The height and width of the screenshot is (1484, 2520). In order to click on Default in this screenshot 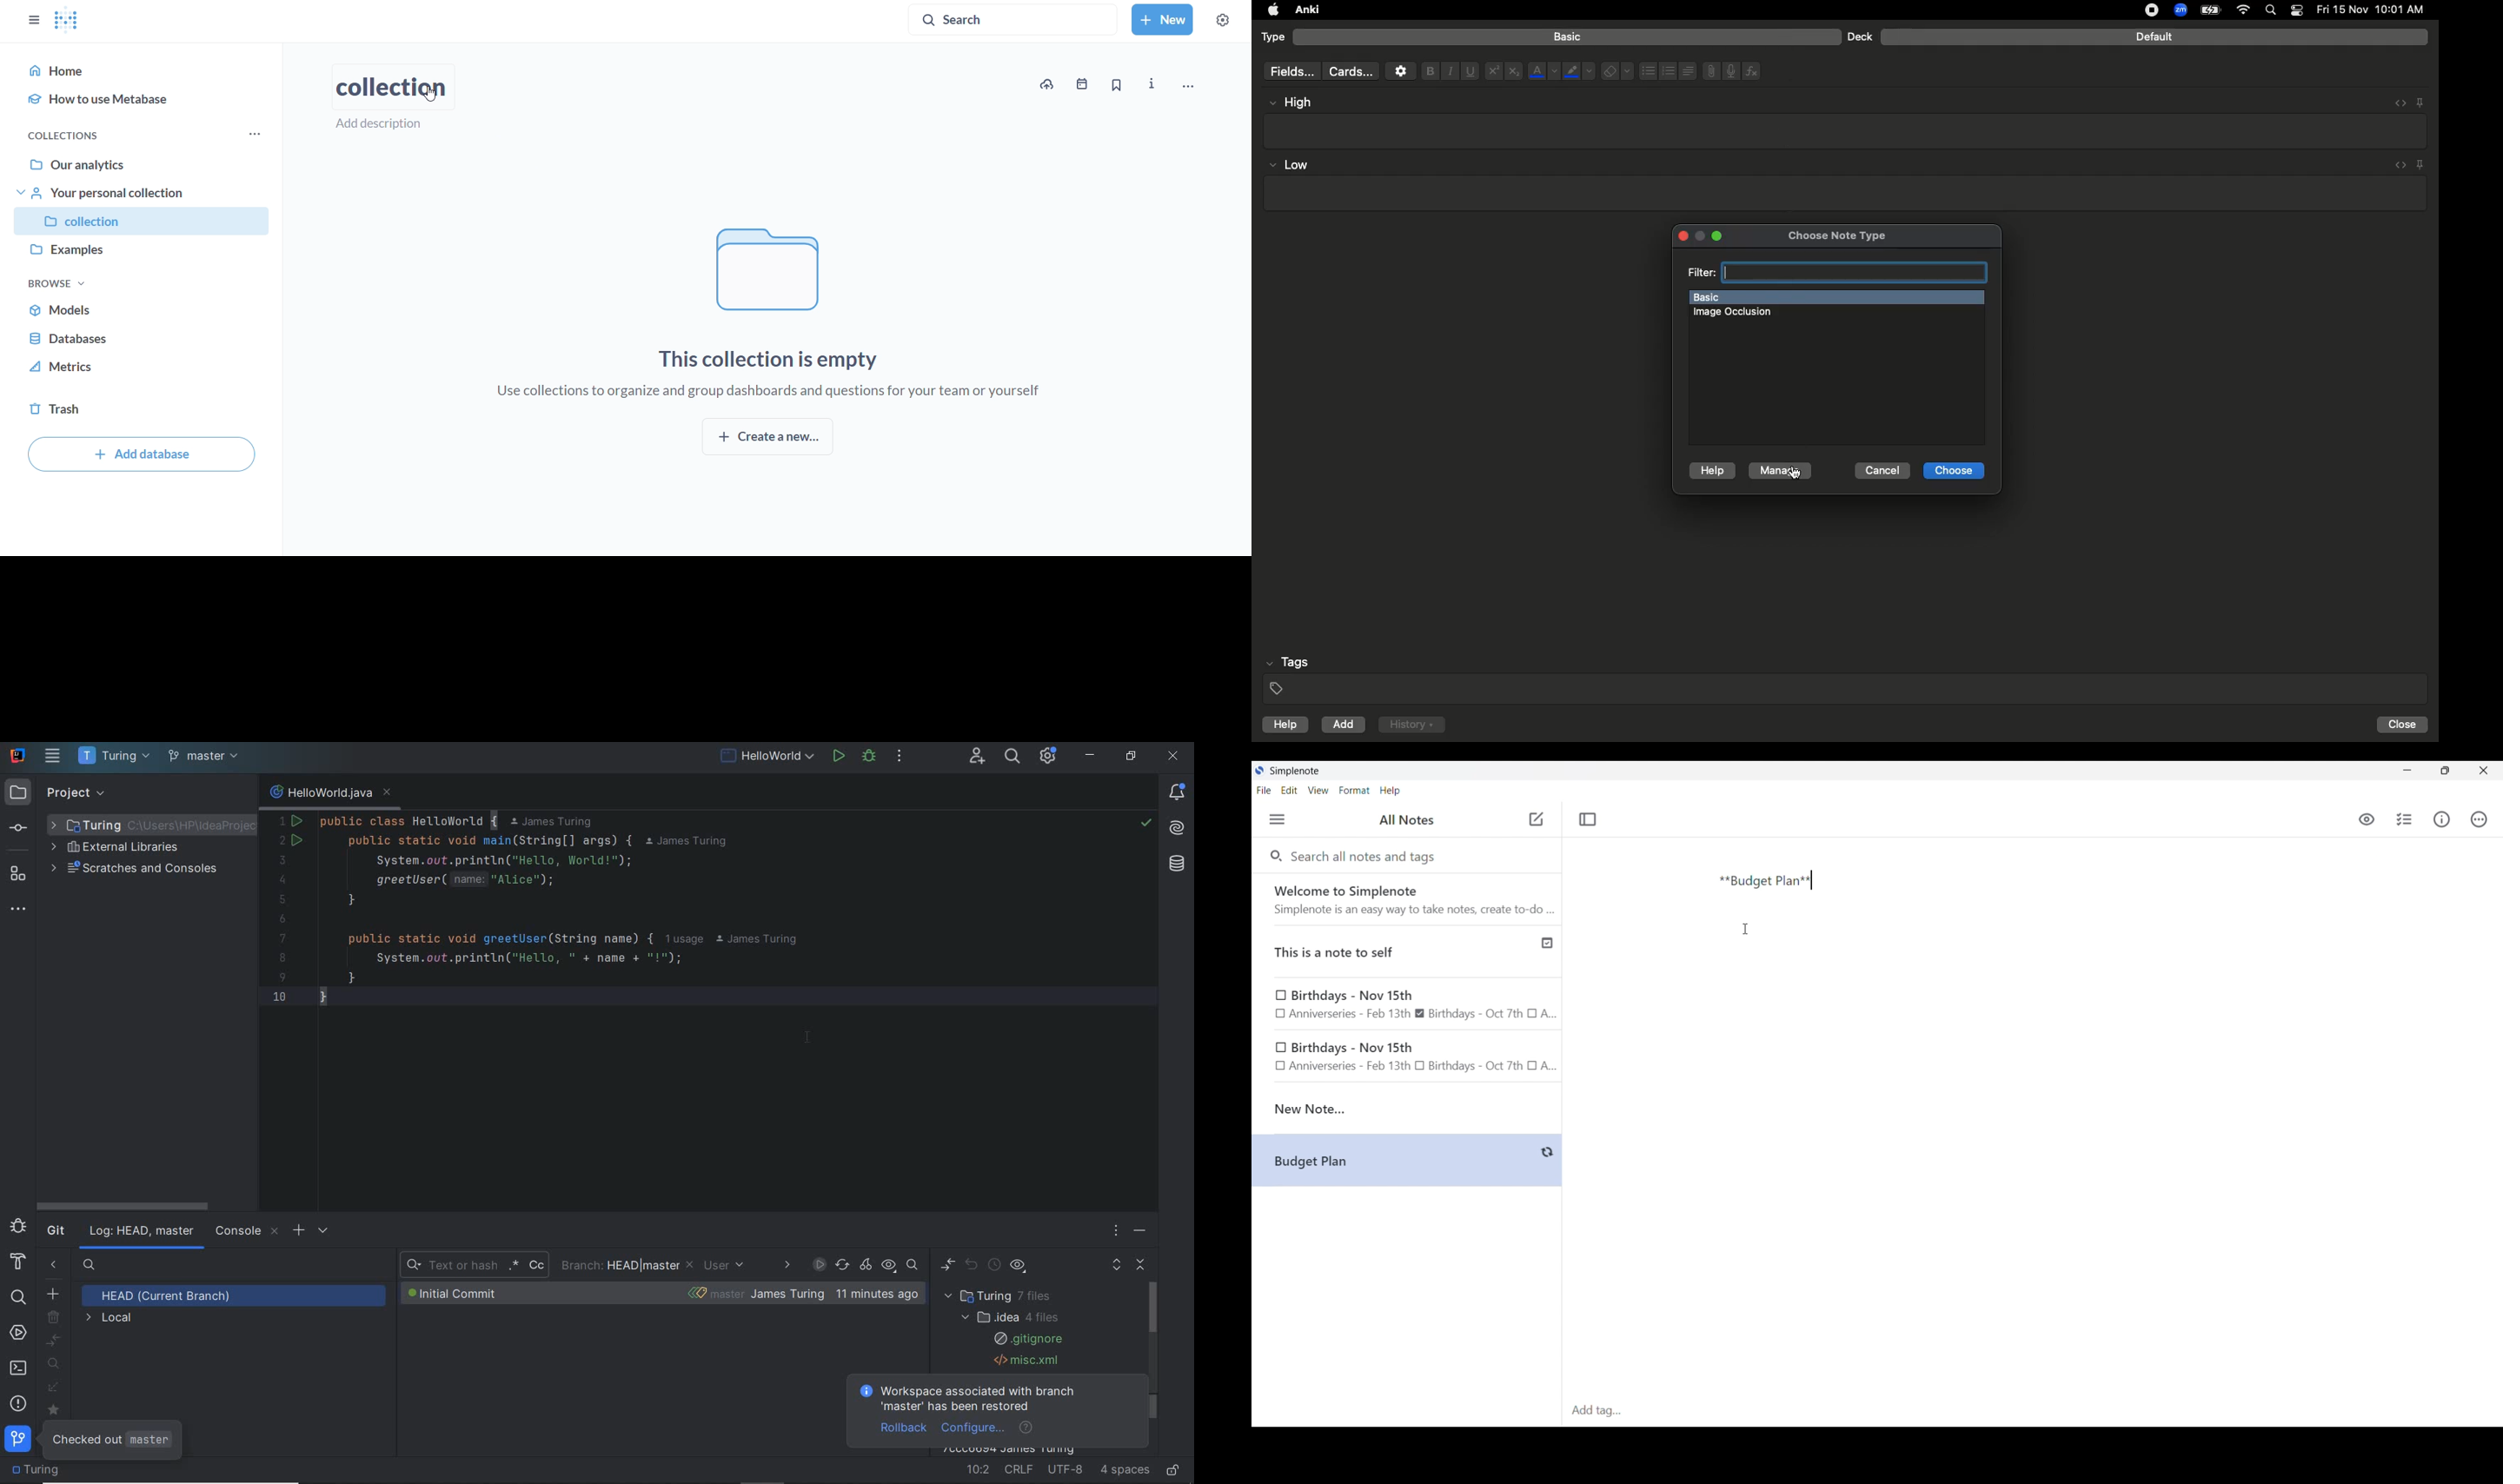, I will do `click(2155, 37)`.